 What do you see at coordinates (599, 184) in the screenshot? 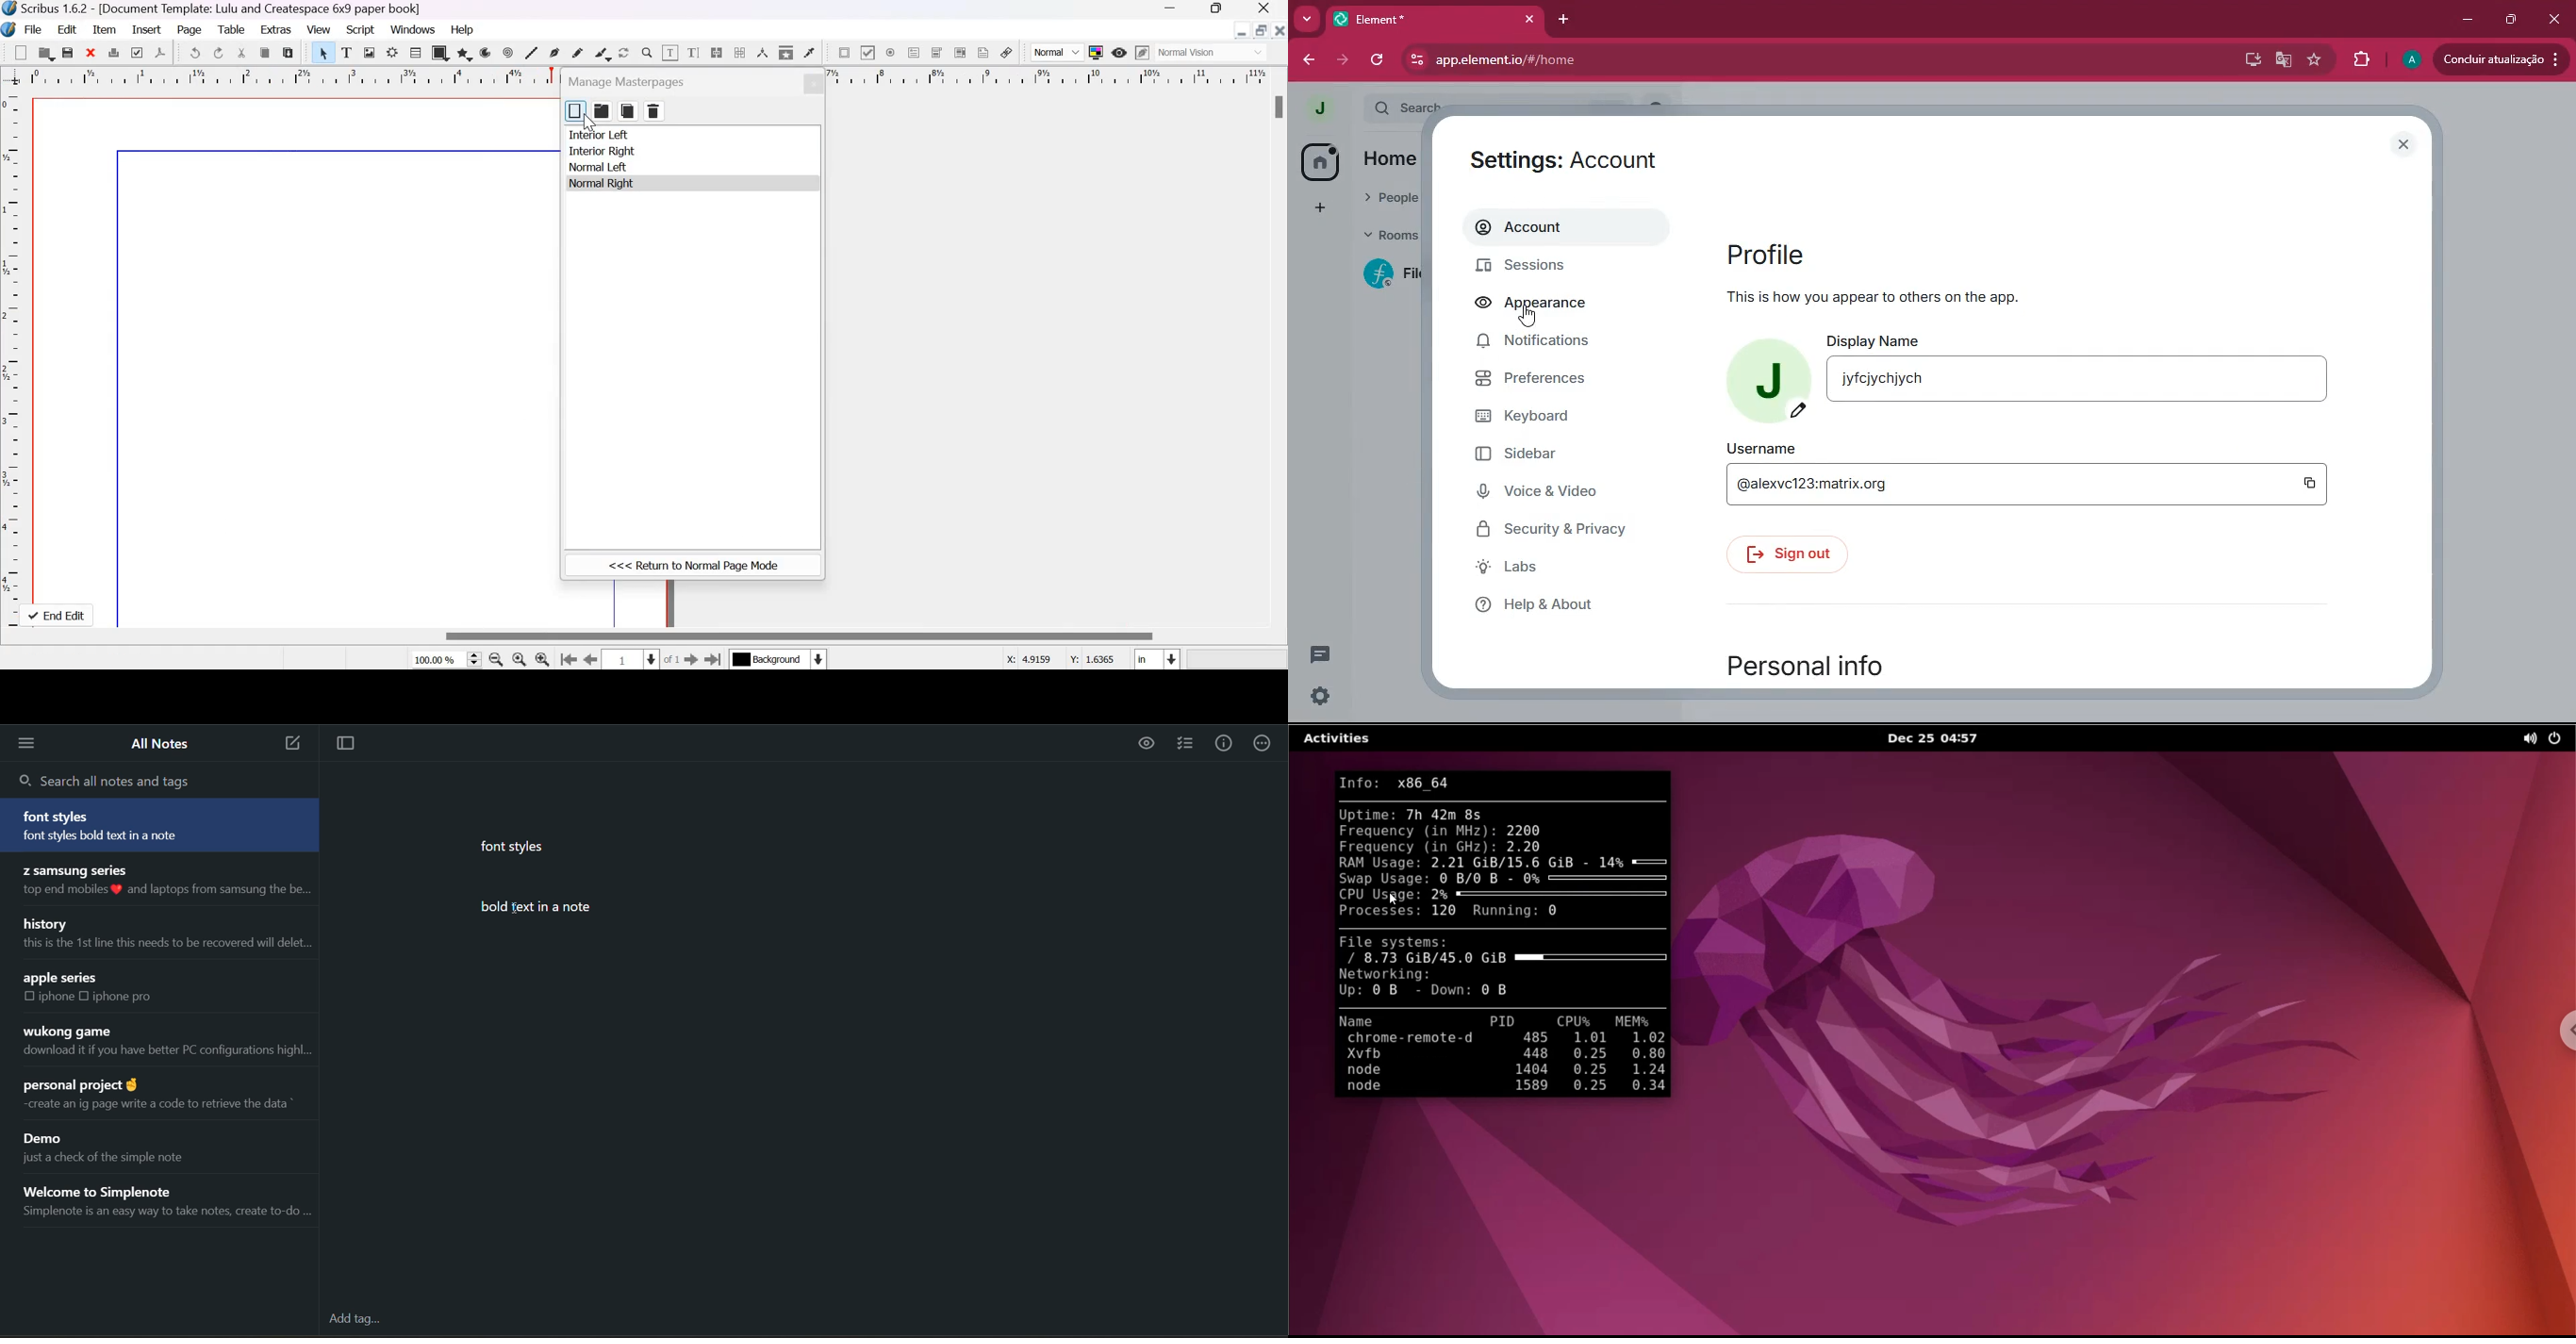
I see `normal light` at bounding box center [599, 184].